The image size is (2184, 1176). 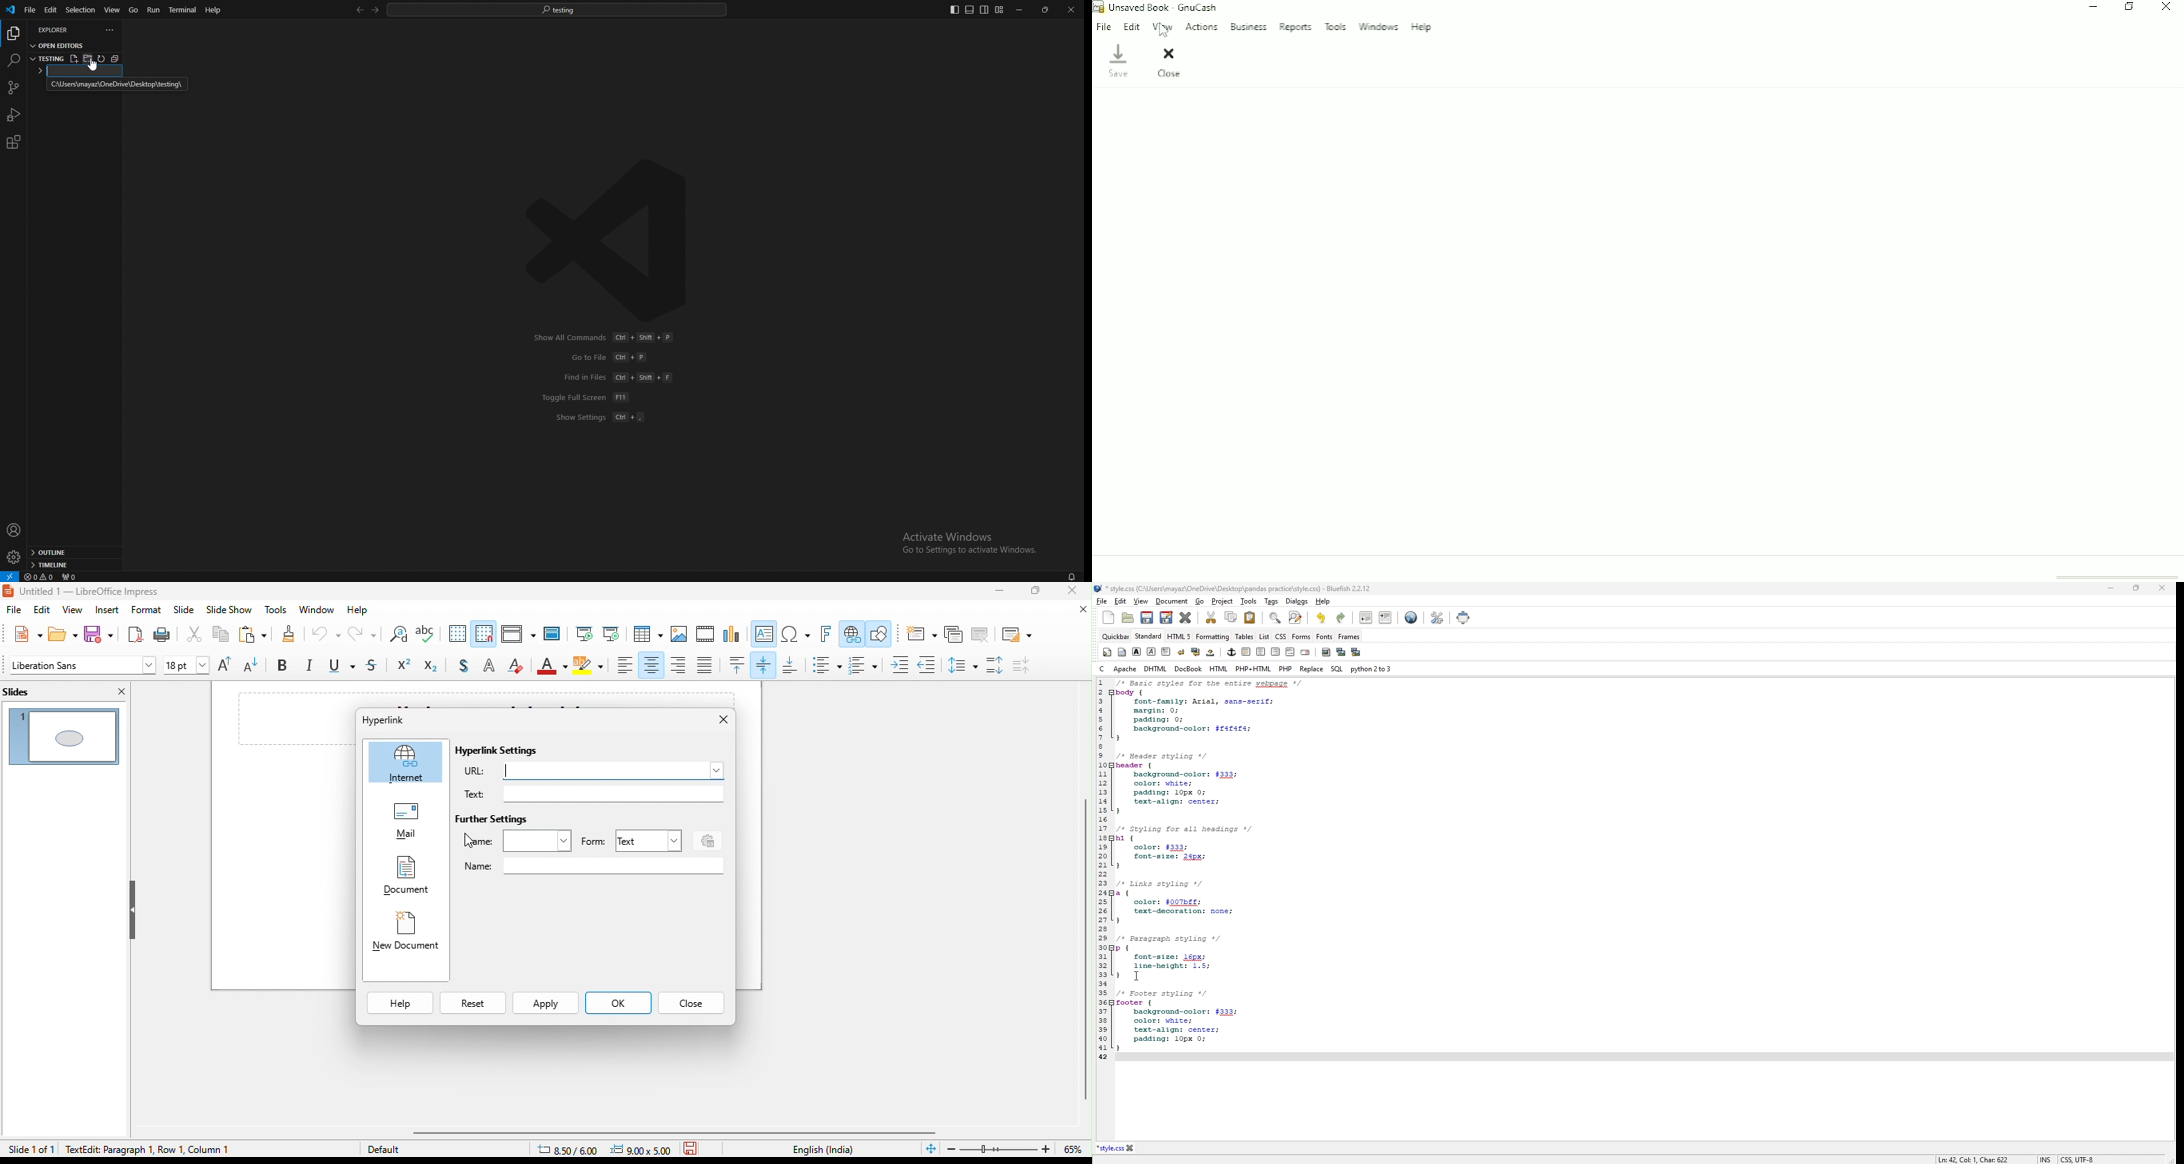 What do you see at coordinates (508, 771) in the screenshot?
I see `typing cursor` at bounding box center [508, 771].